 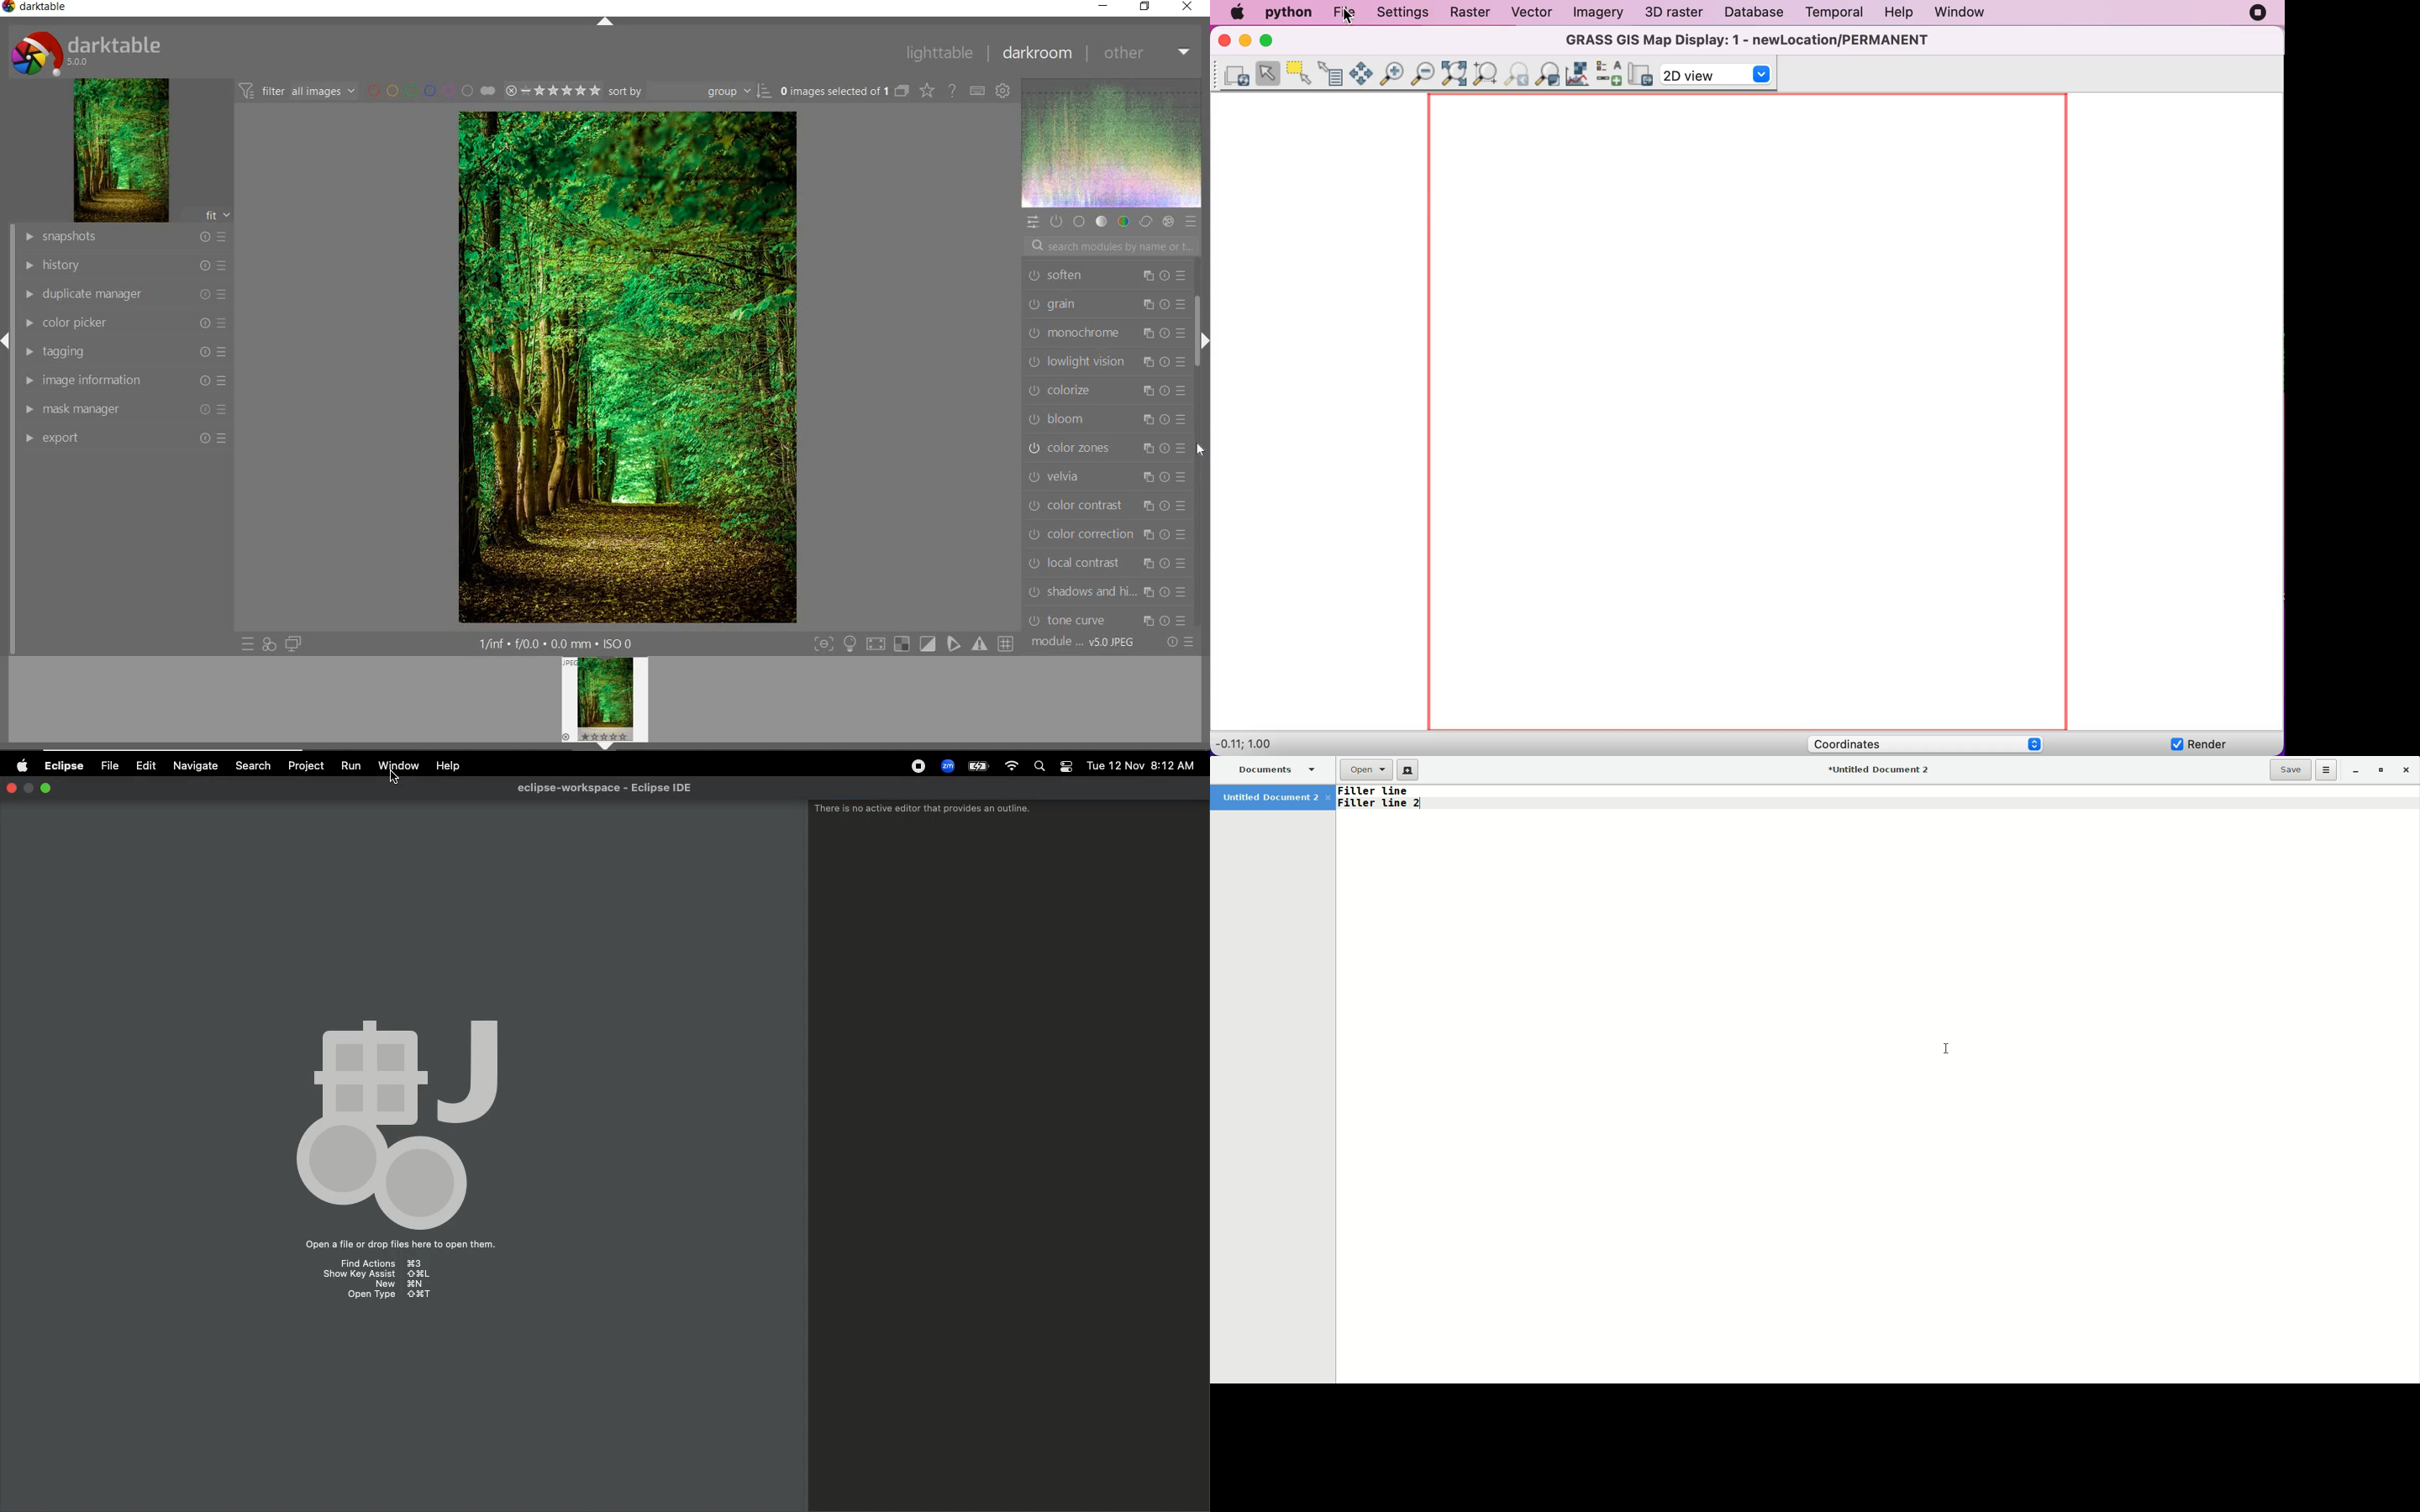 I want to click on Maximize, so click(x=46, y=789).